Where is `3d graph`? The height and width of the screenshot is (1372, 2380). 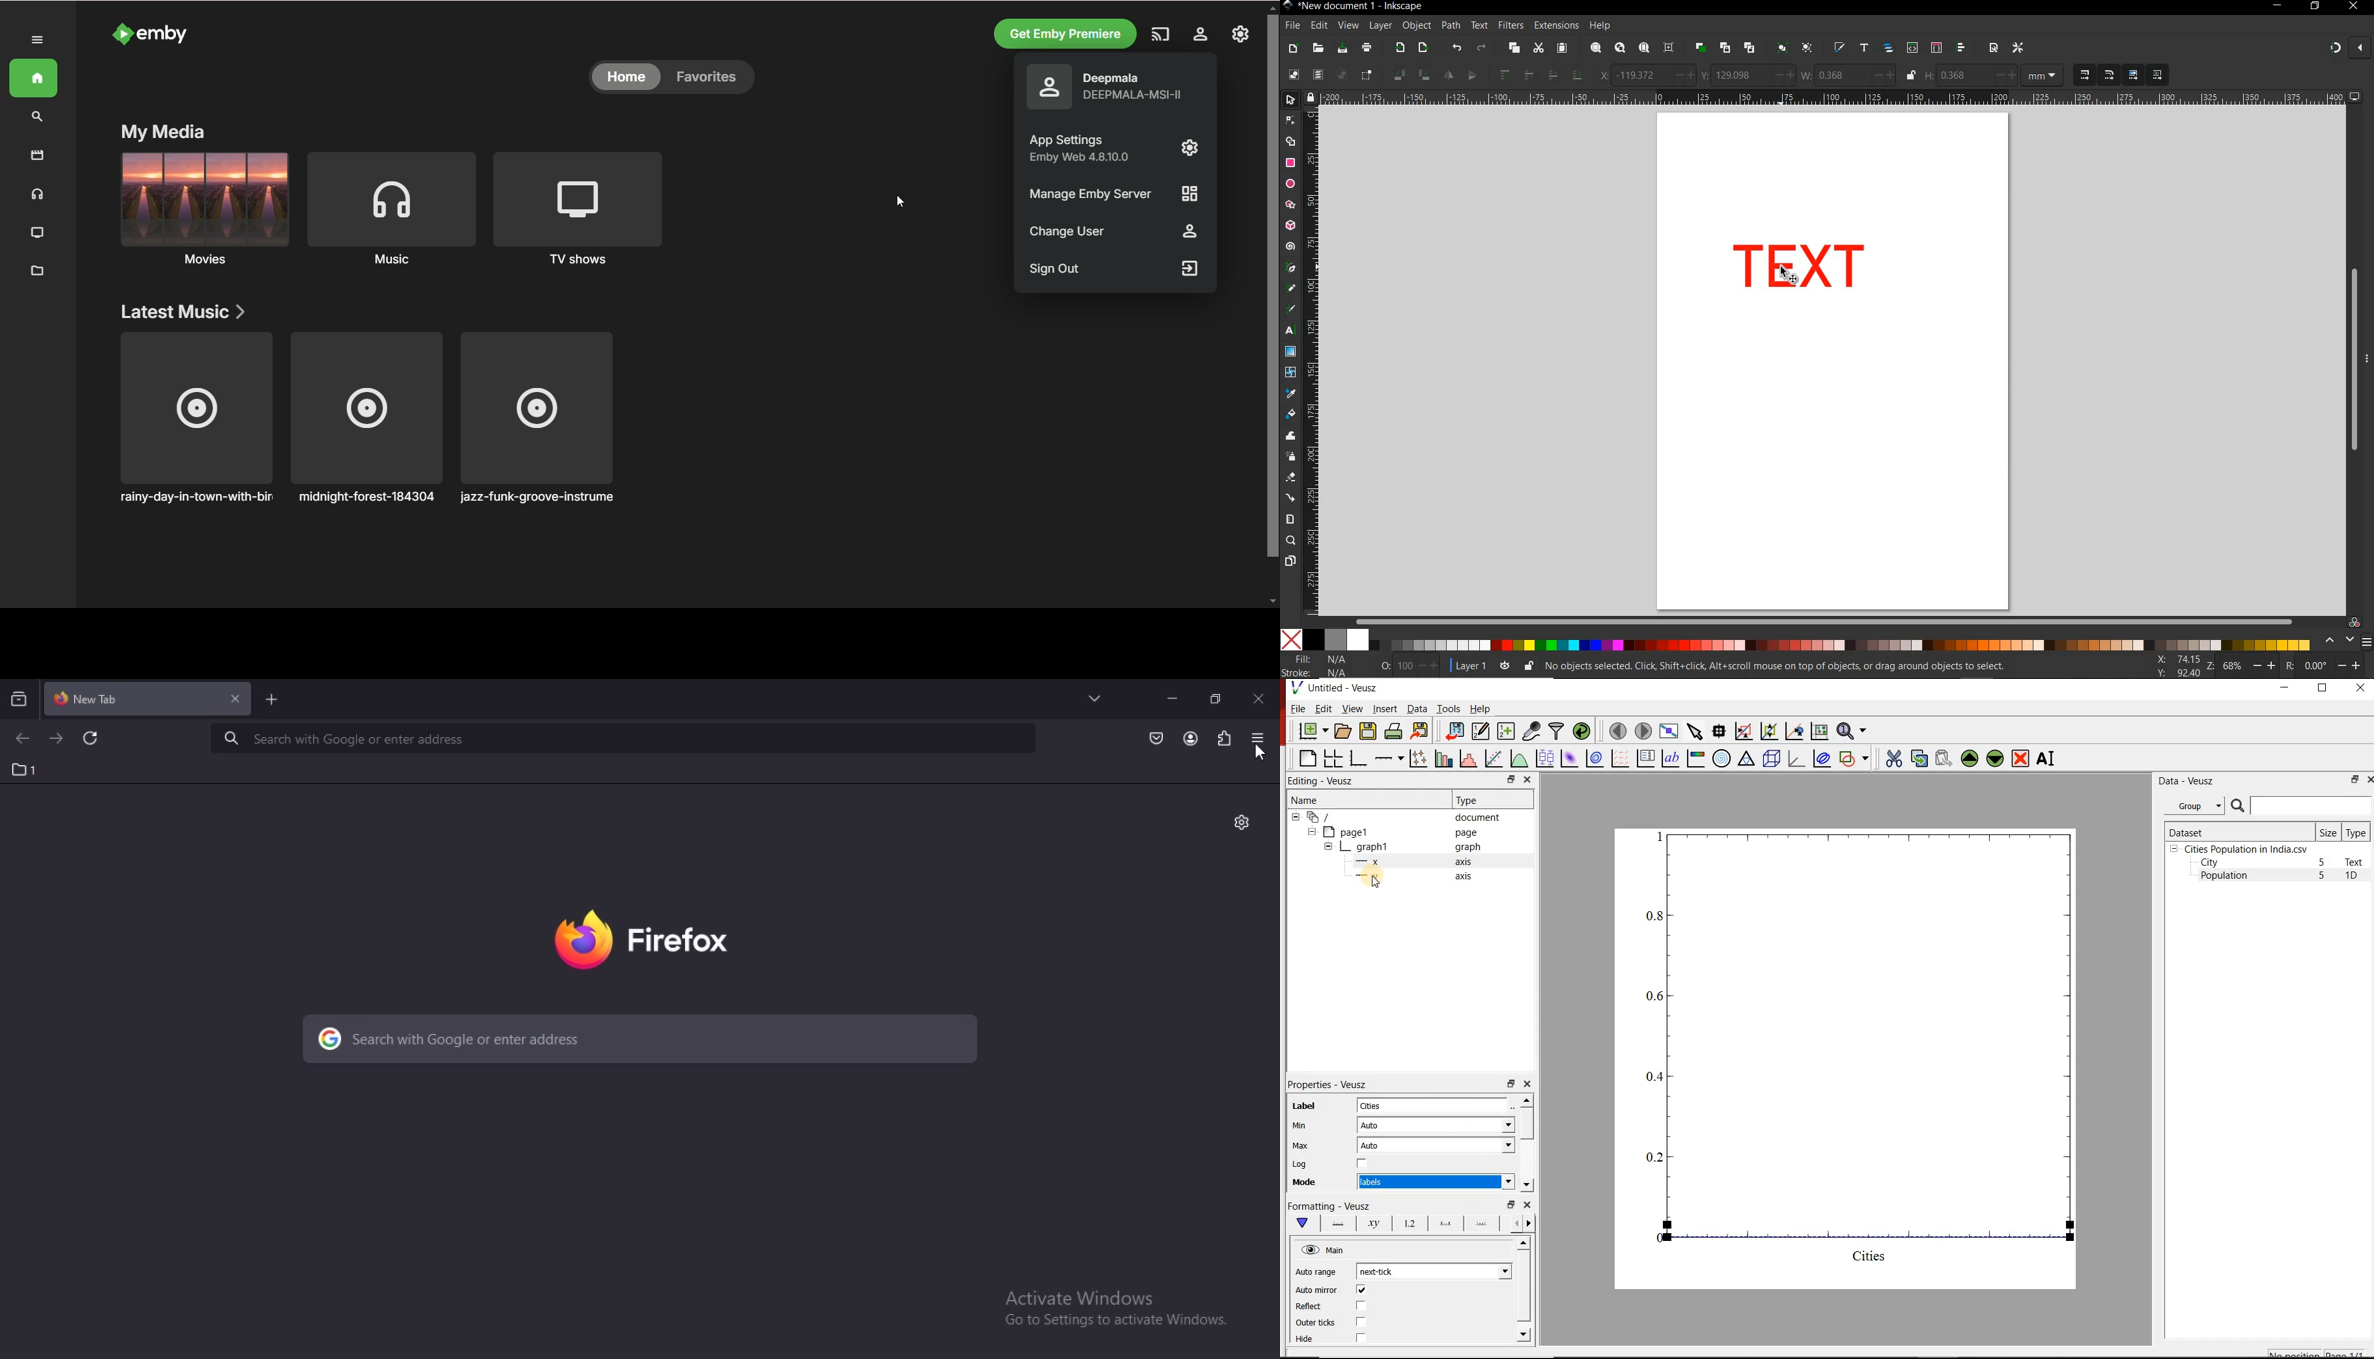 3d graph is located at coordinates (1795, 758).